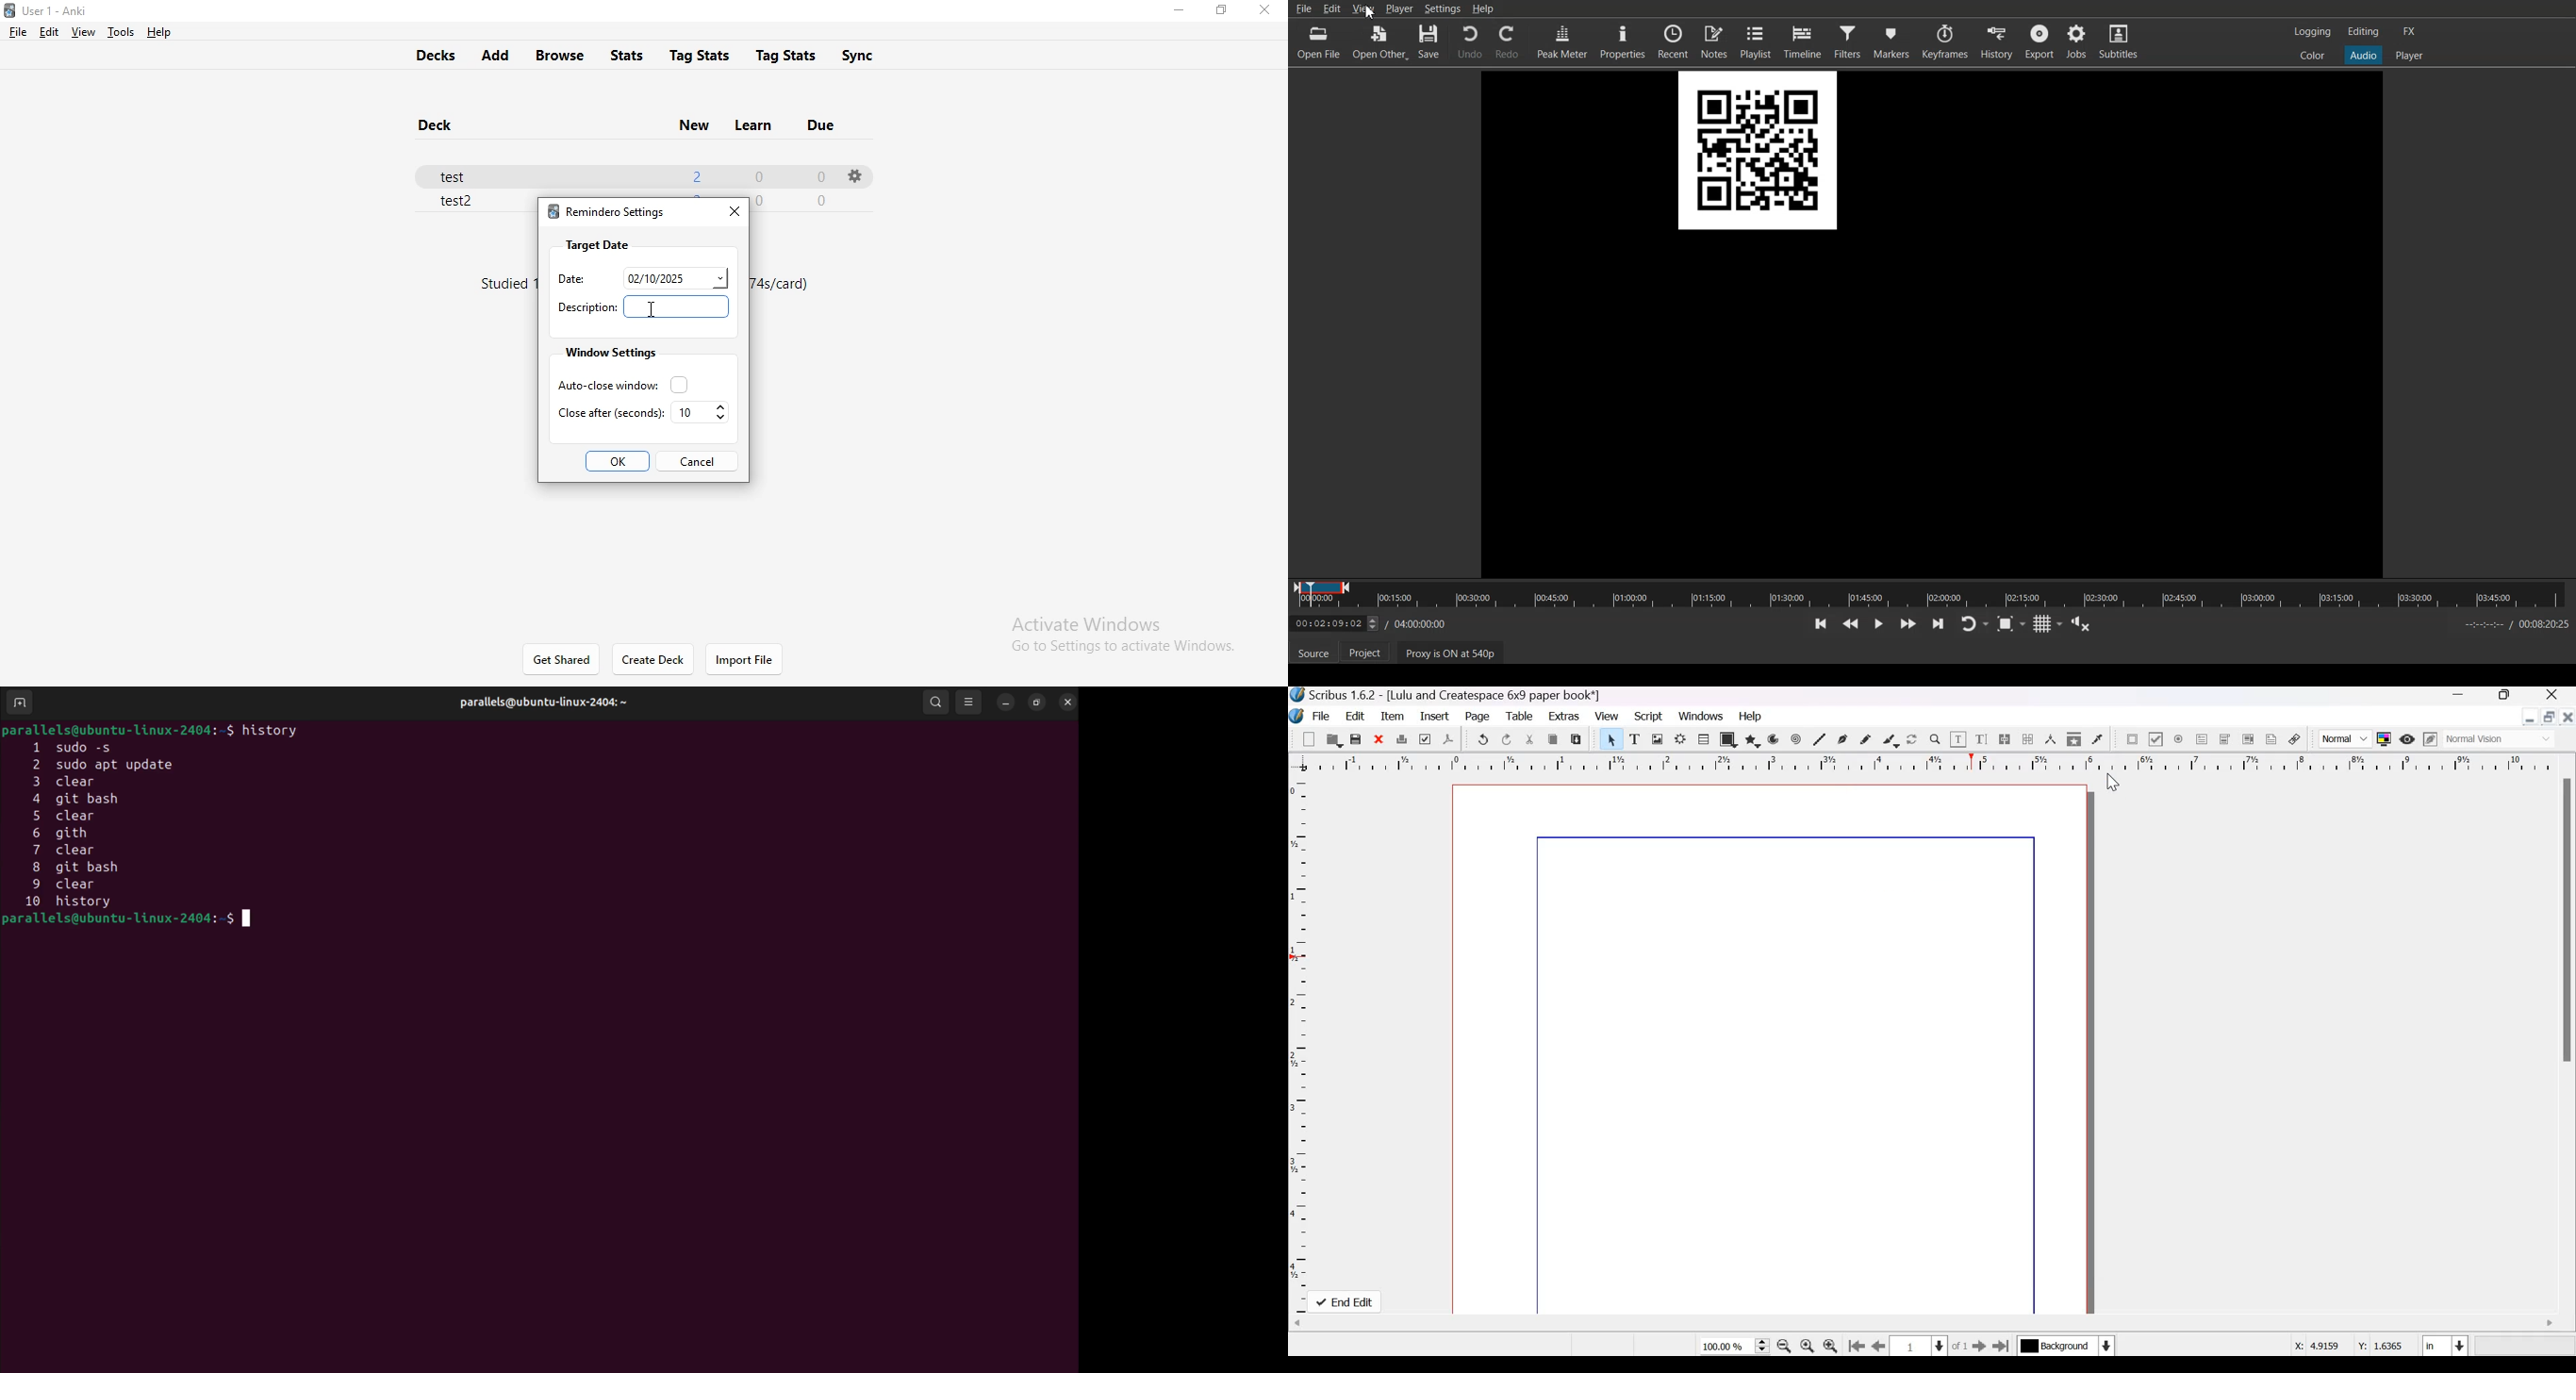 Image resolution: width=2576 pixels, height=1400 pixels. Describe the element at coordinates (2271, 739) in the screenshot. I see `Text annotation` at that location.